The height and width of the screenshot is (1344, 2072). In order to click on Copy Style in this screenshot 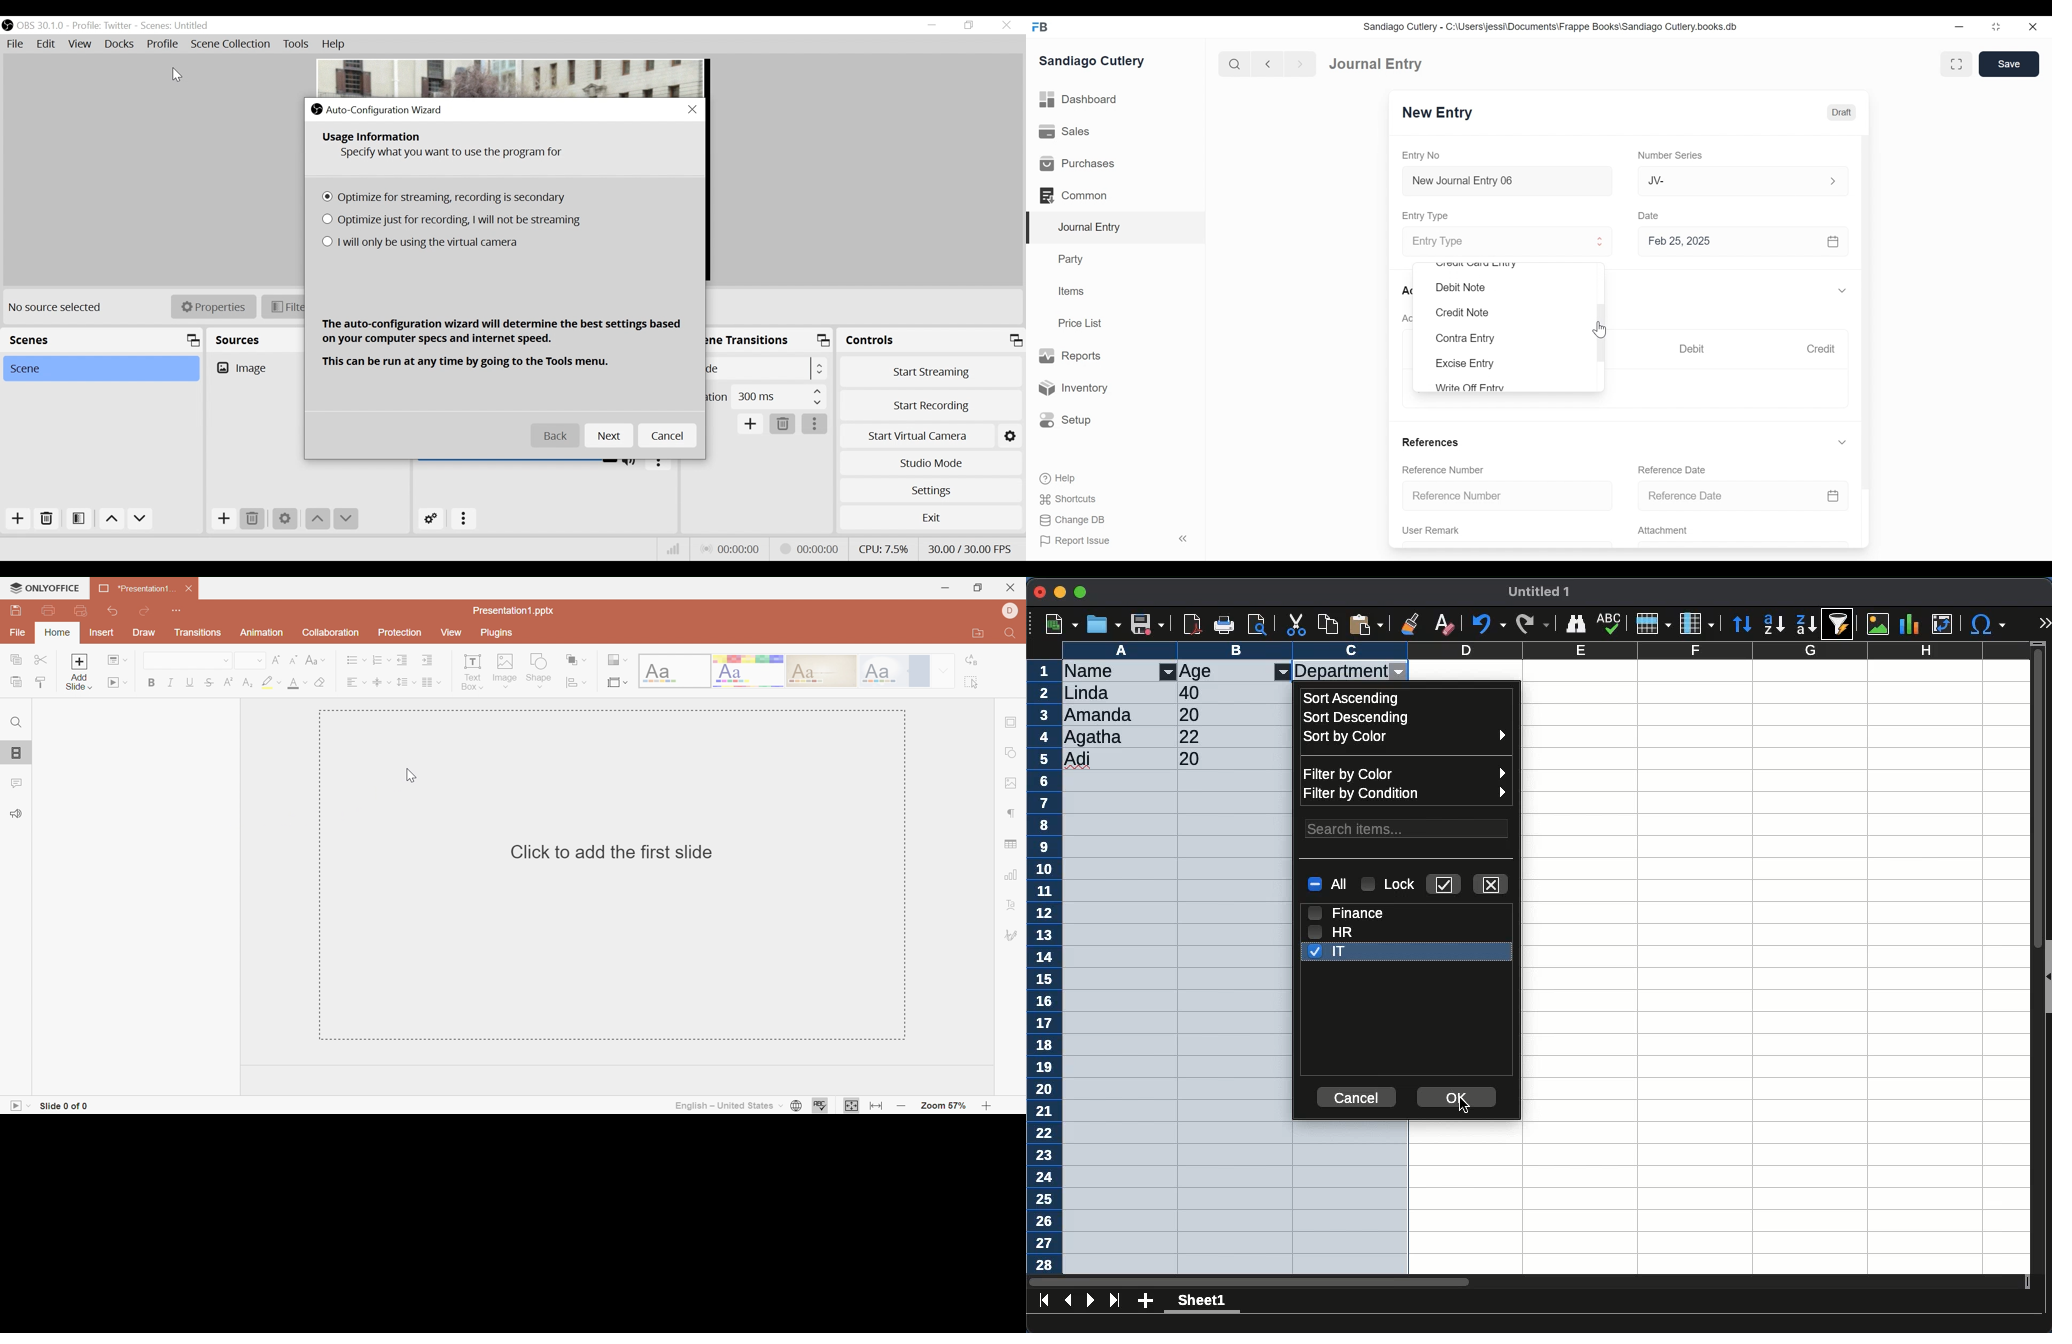, I will do `click(41, 682)`.